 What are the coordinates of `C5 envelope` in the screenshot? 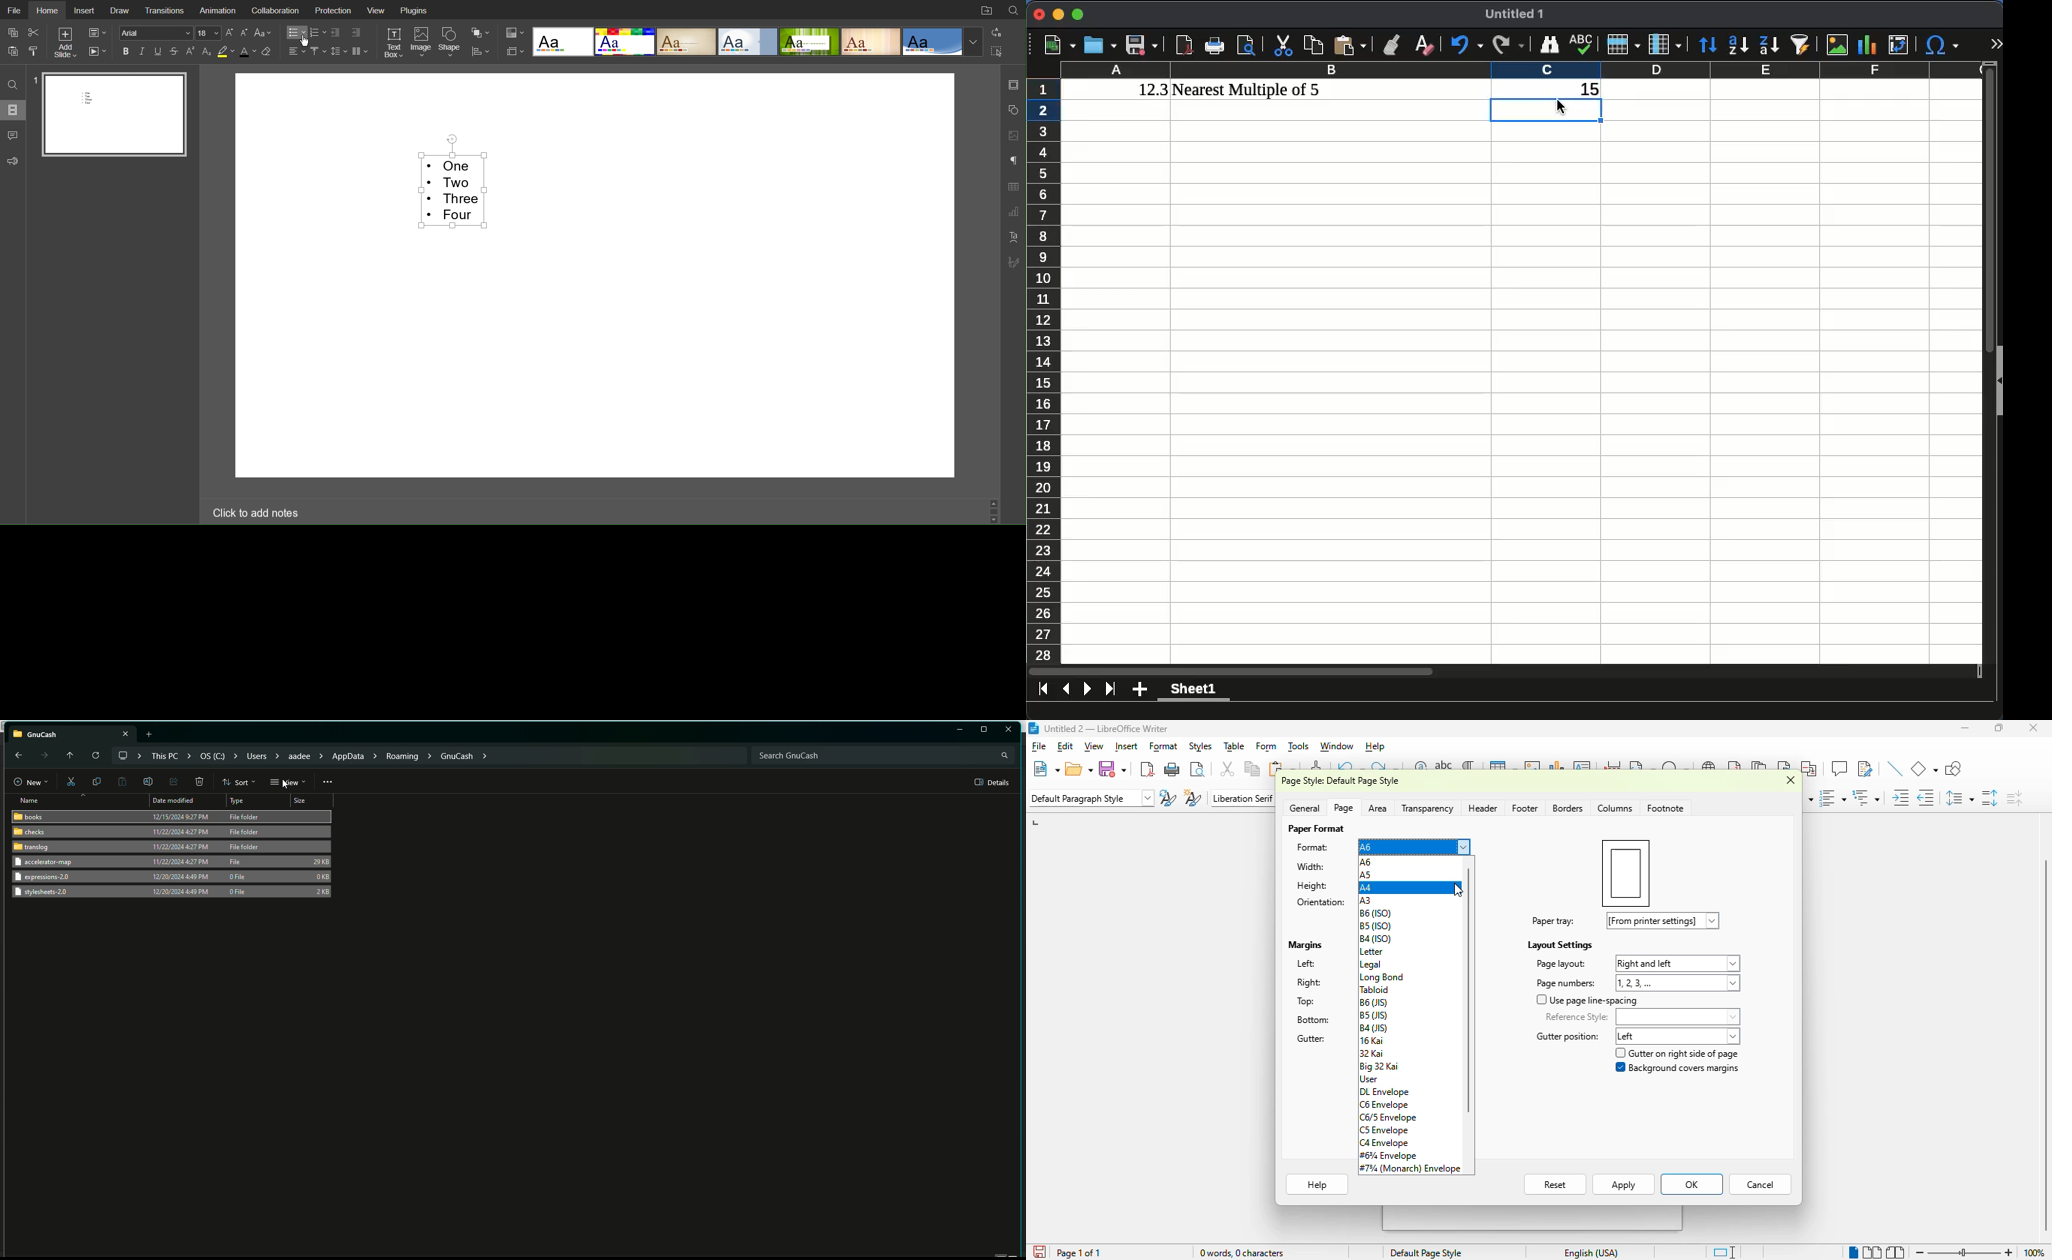 It's located at (1385, 1132).